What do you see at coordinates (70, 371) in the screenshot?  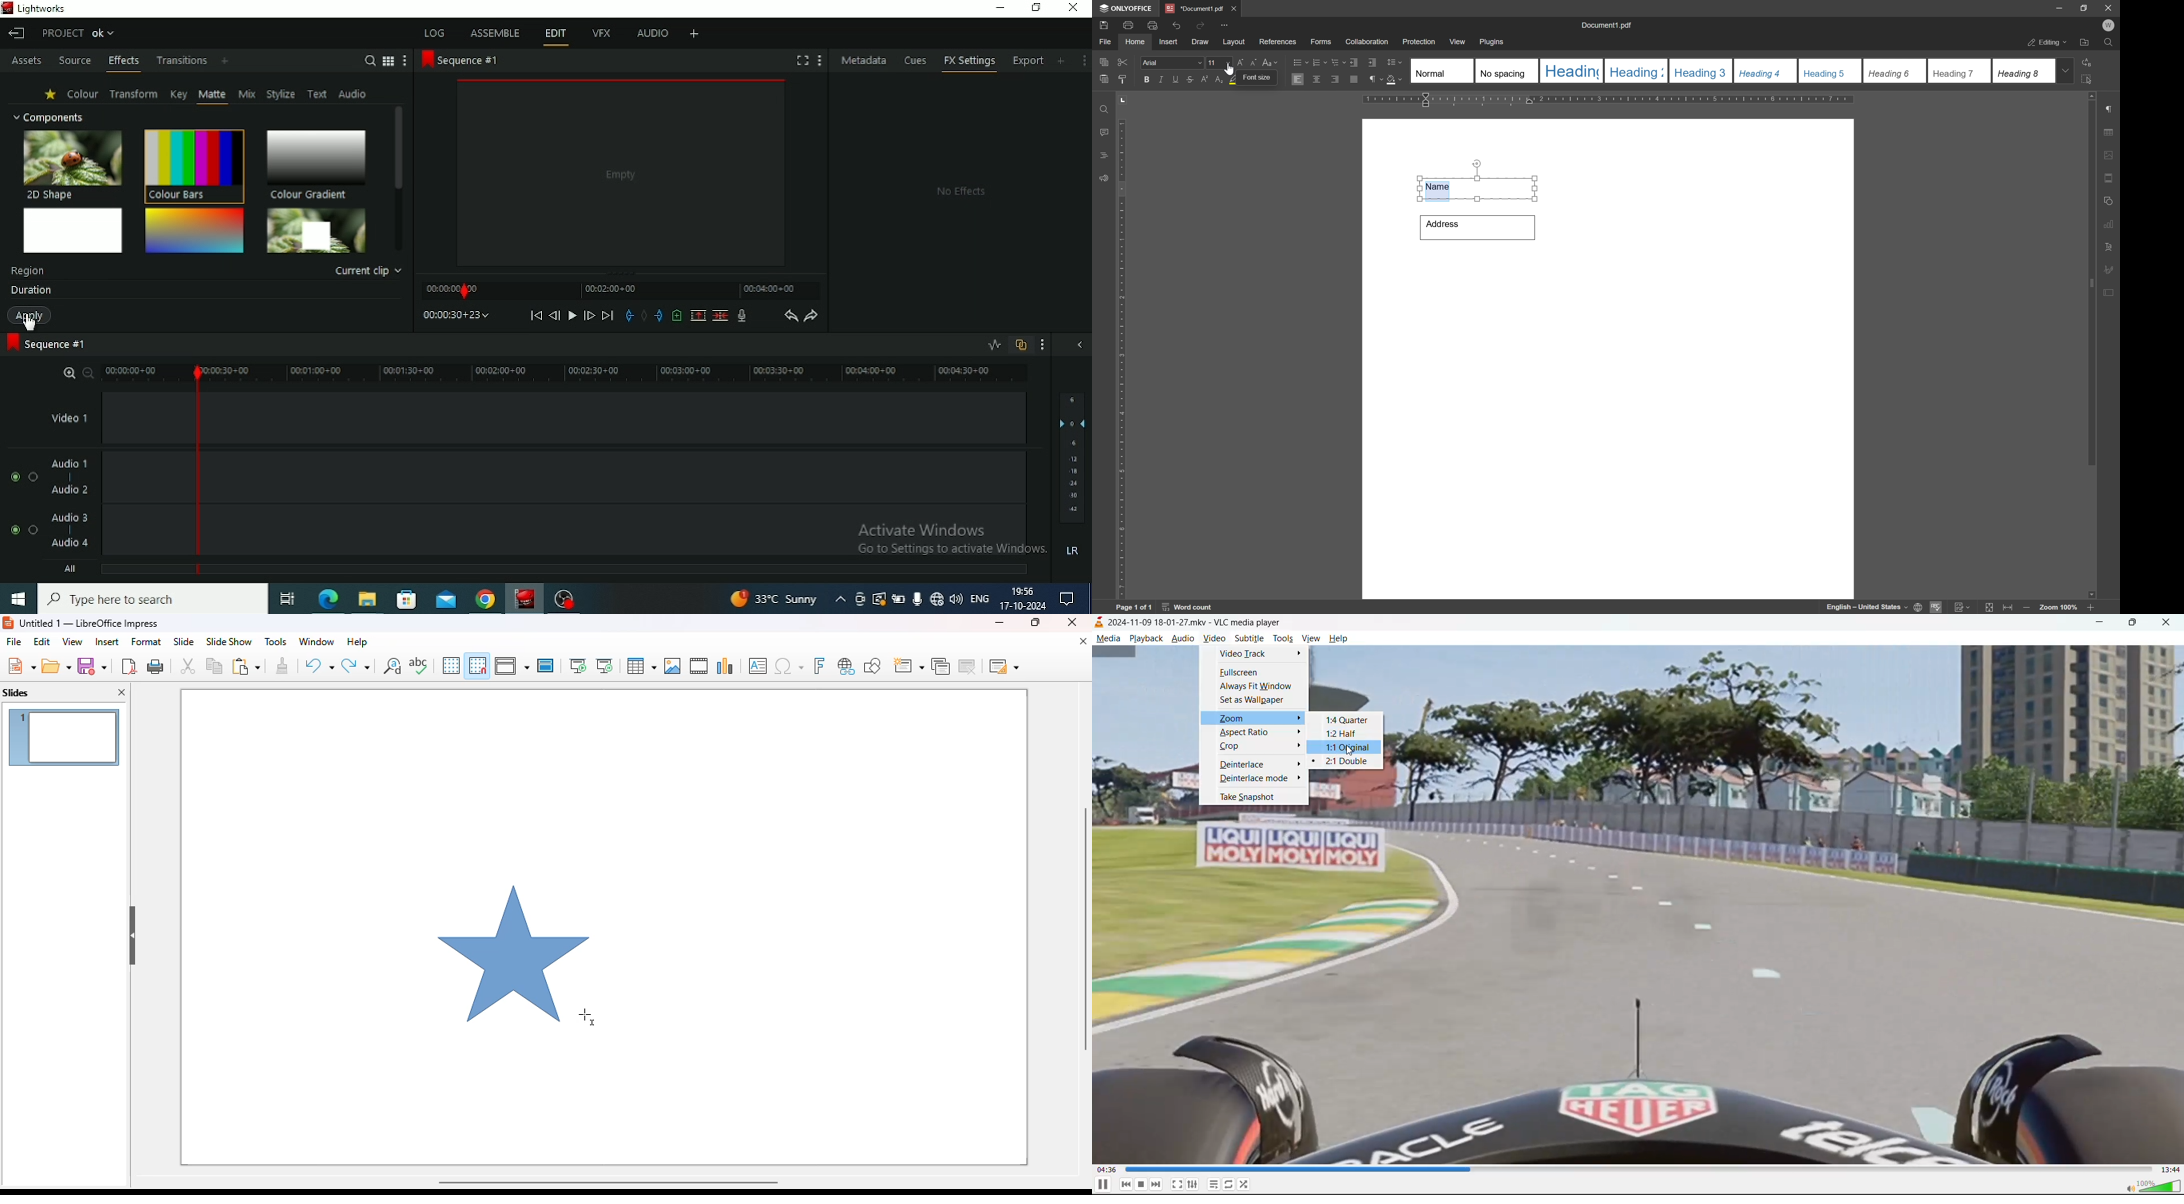 I see `Zoom In ` at bounding box center [70, 371].